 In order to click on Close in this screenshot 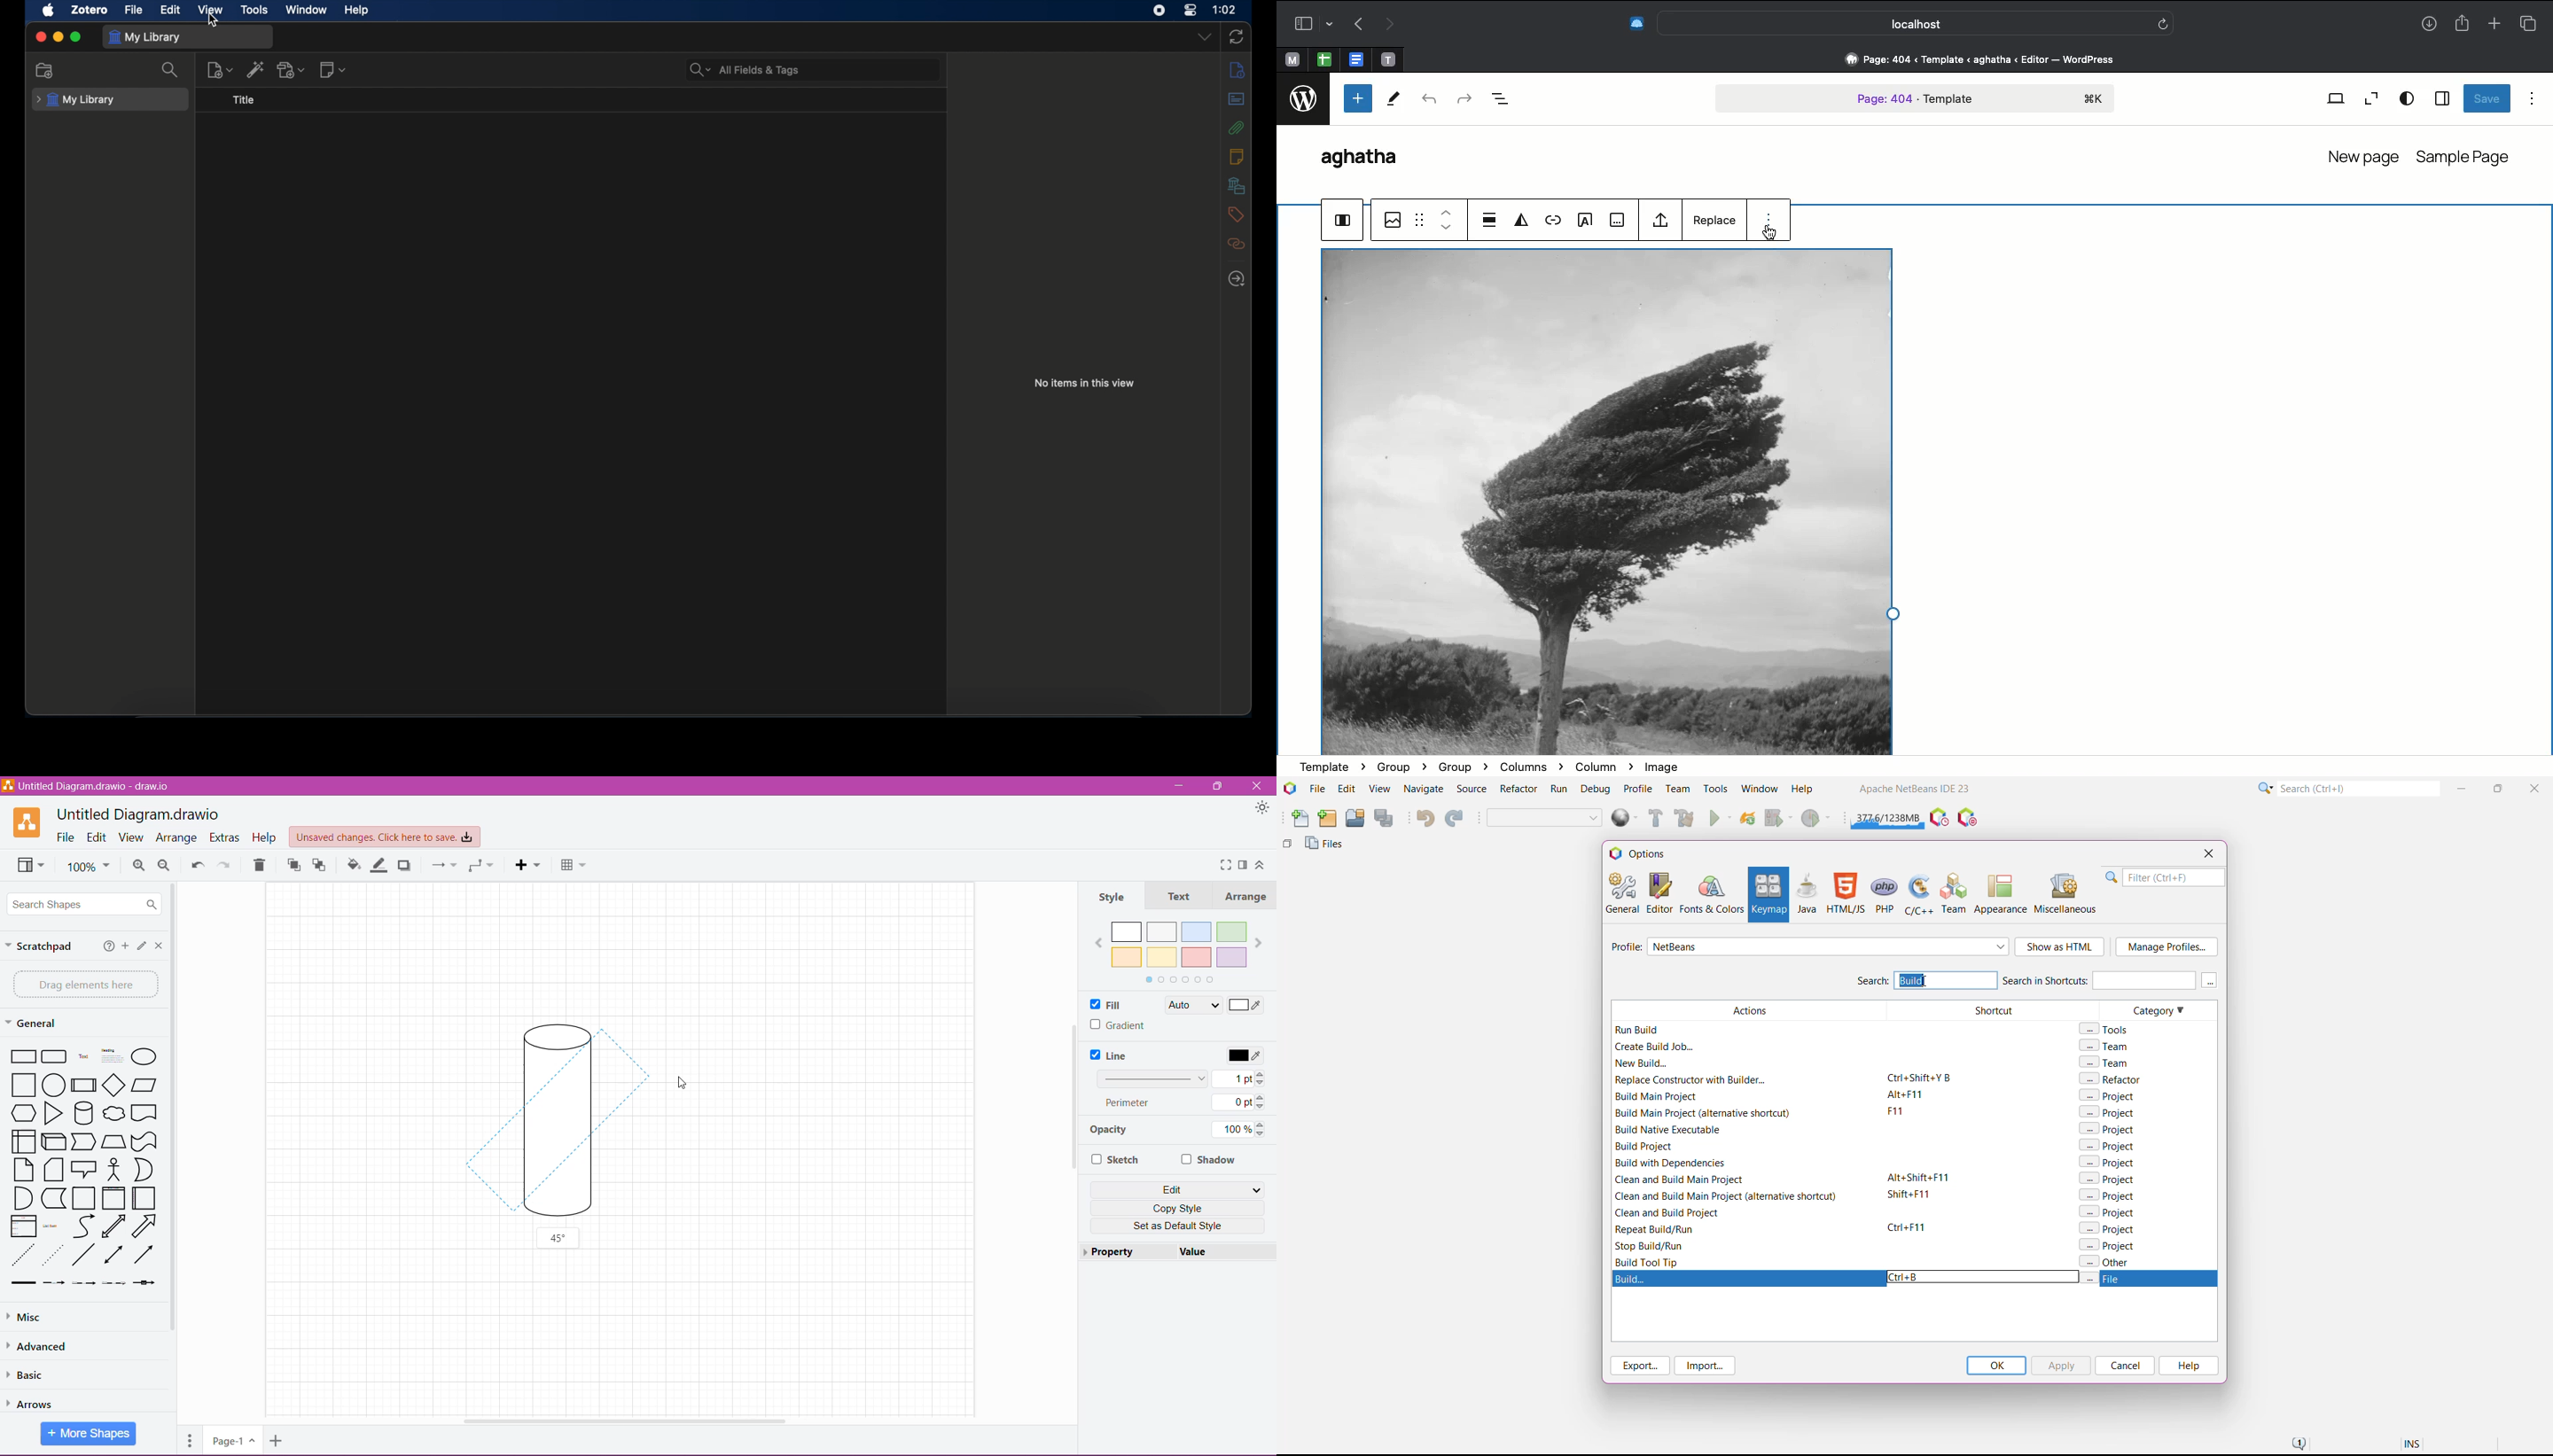, I will do `click(2208, 853)`.